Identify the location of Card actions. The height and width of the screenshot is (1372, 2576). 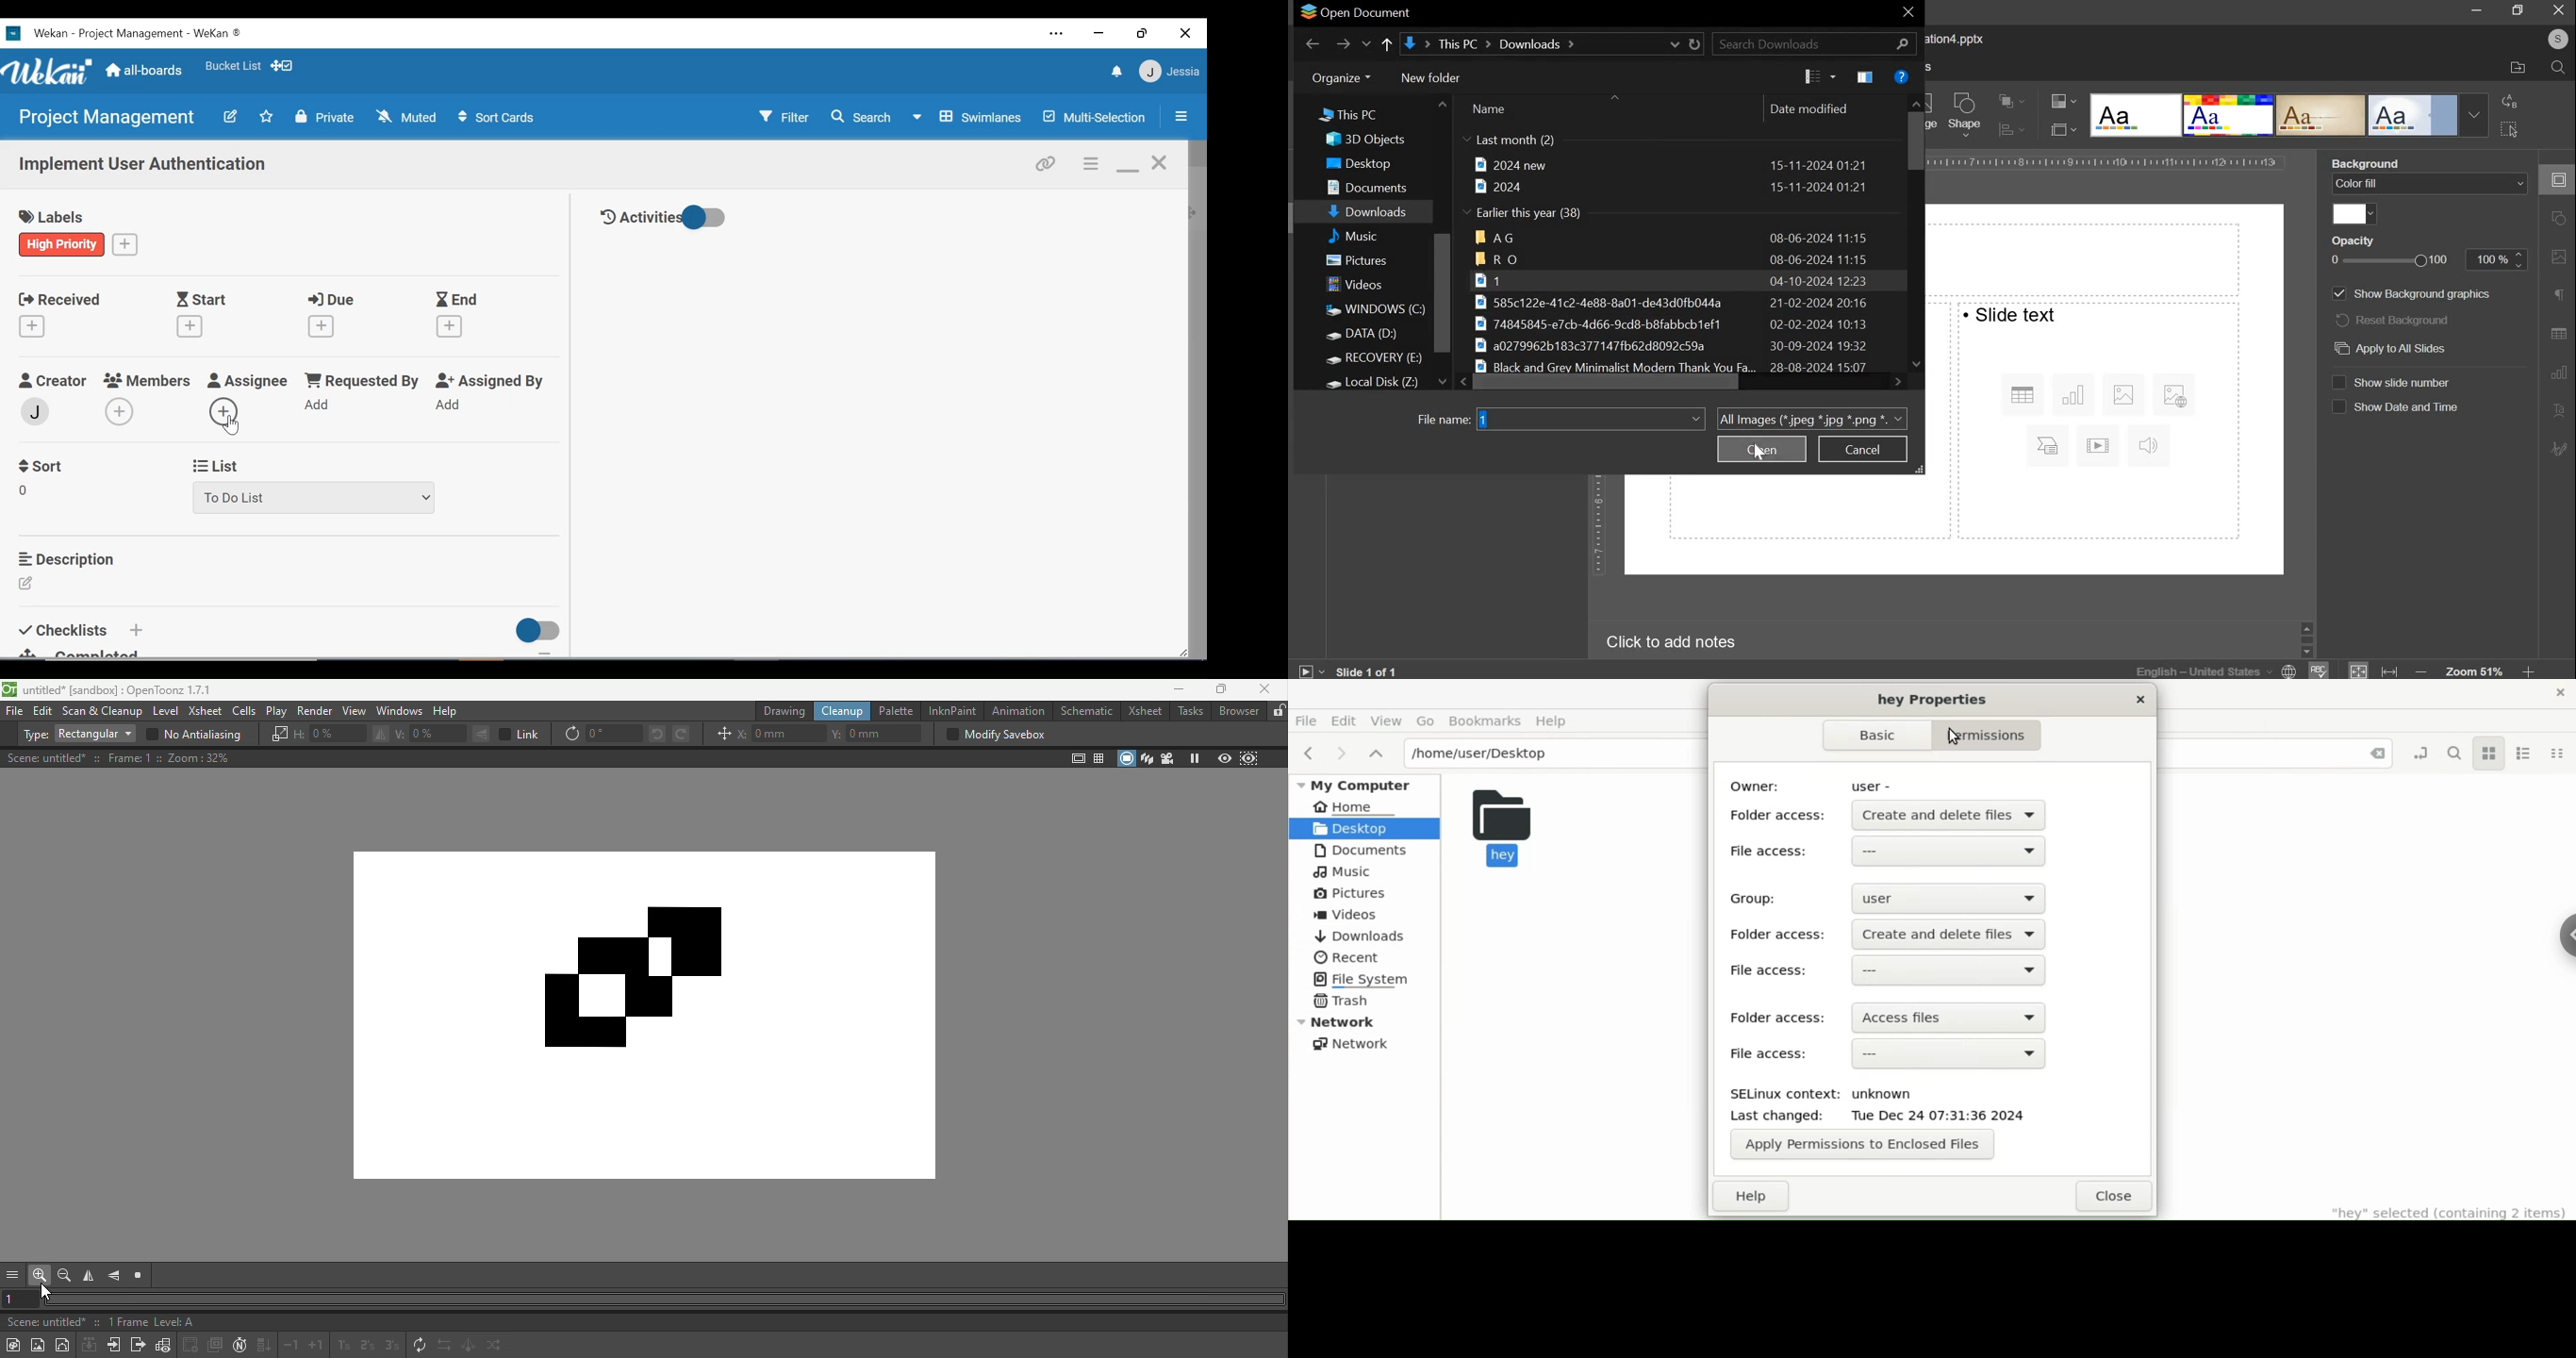
(1092, 164).